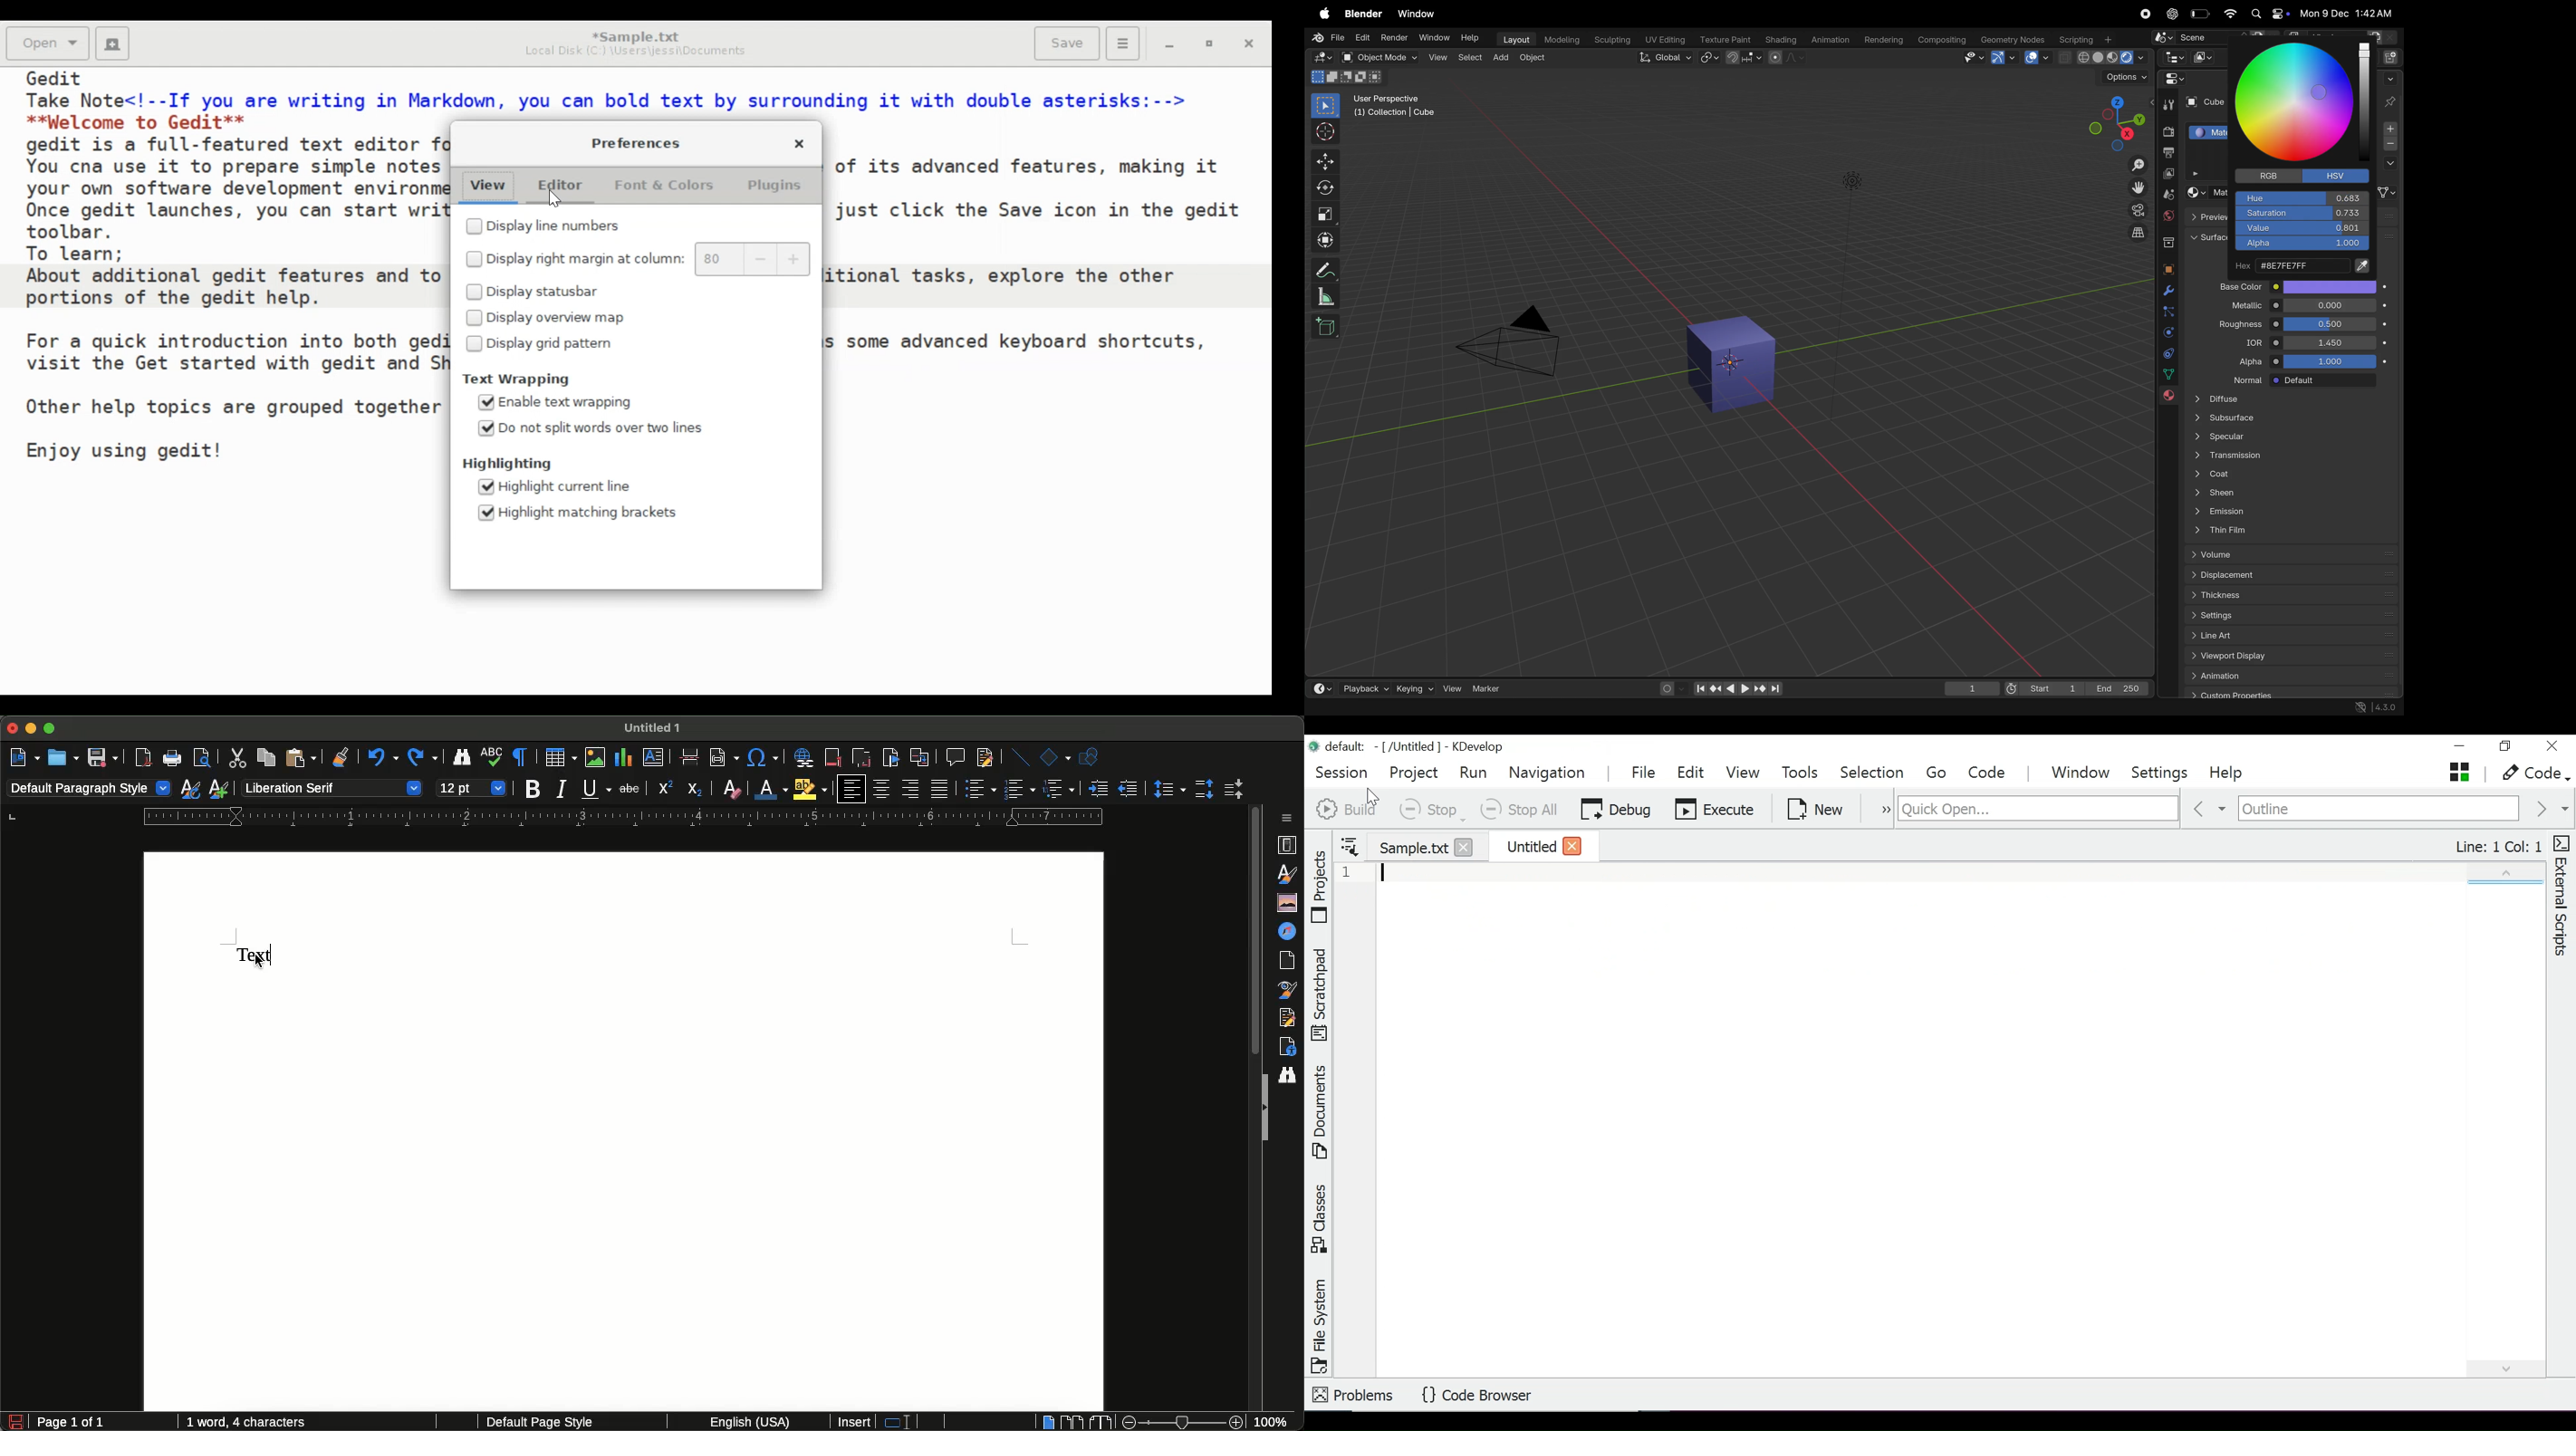 The height and width of the screenshot is (1456, 2576). What do you see at coordinates (2334, 362) in the screenshot?
I see `1.000` at bounding box center [2334, 362].